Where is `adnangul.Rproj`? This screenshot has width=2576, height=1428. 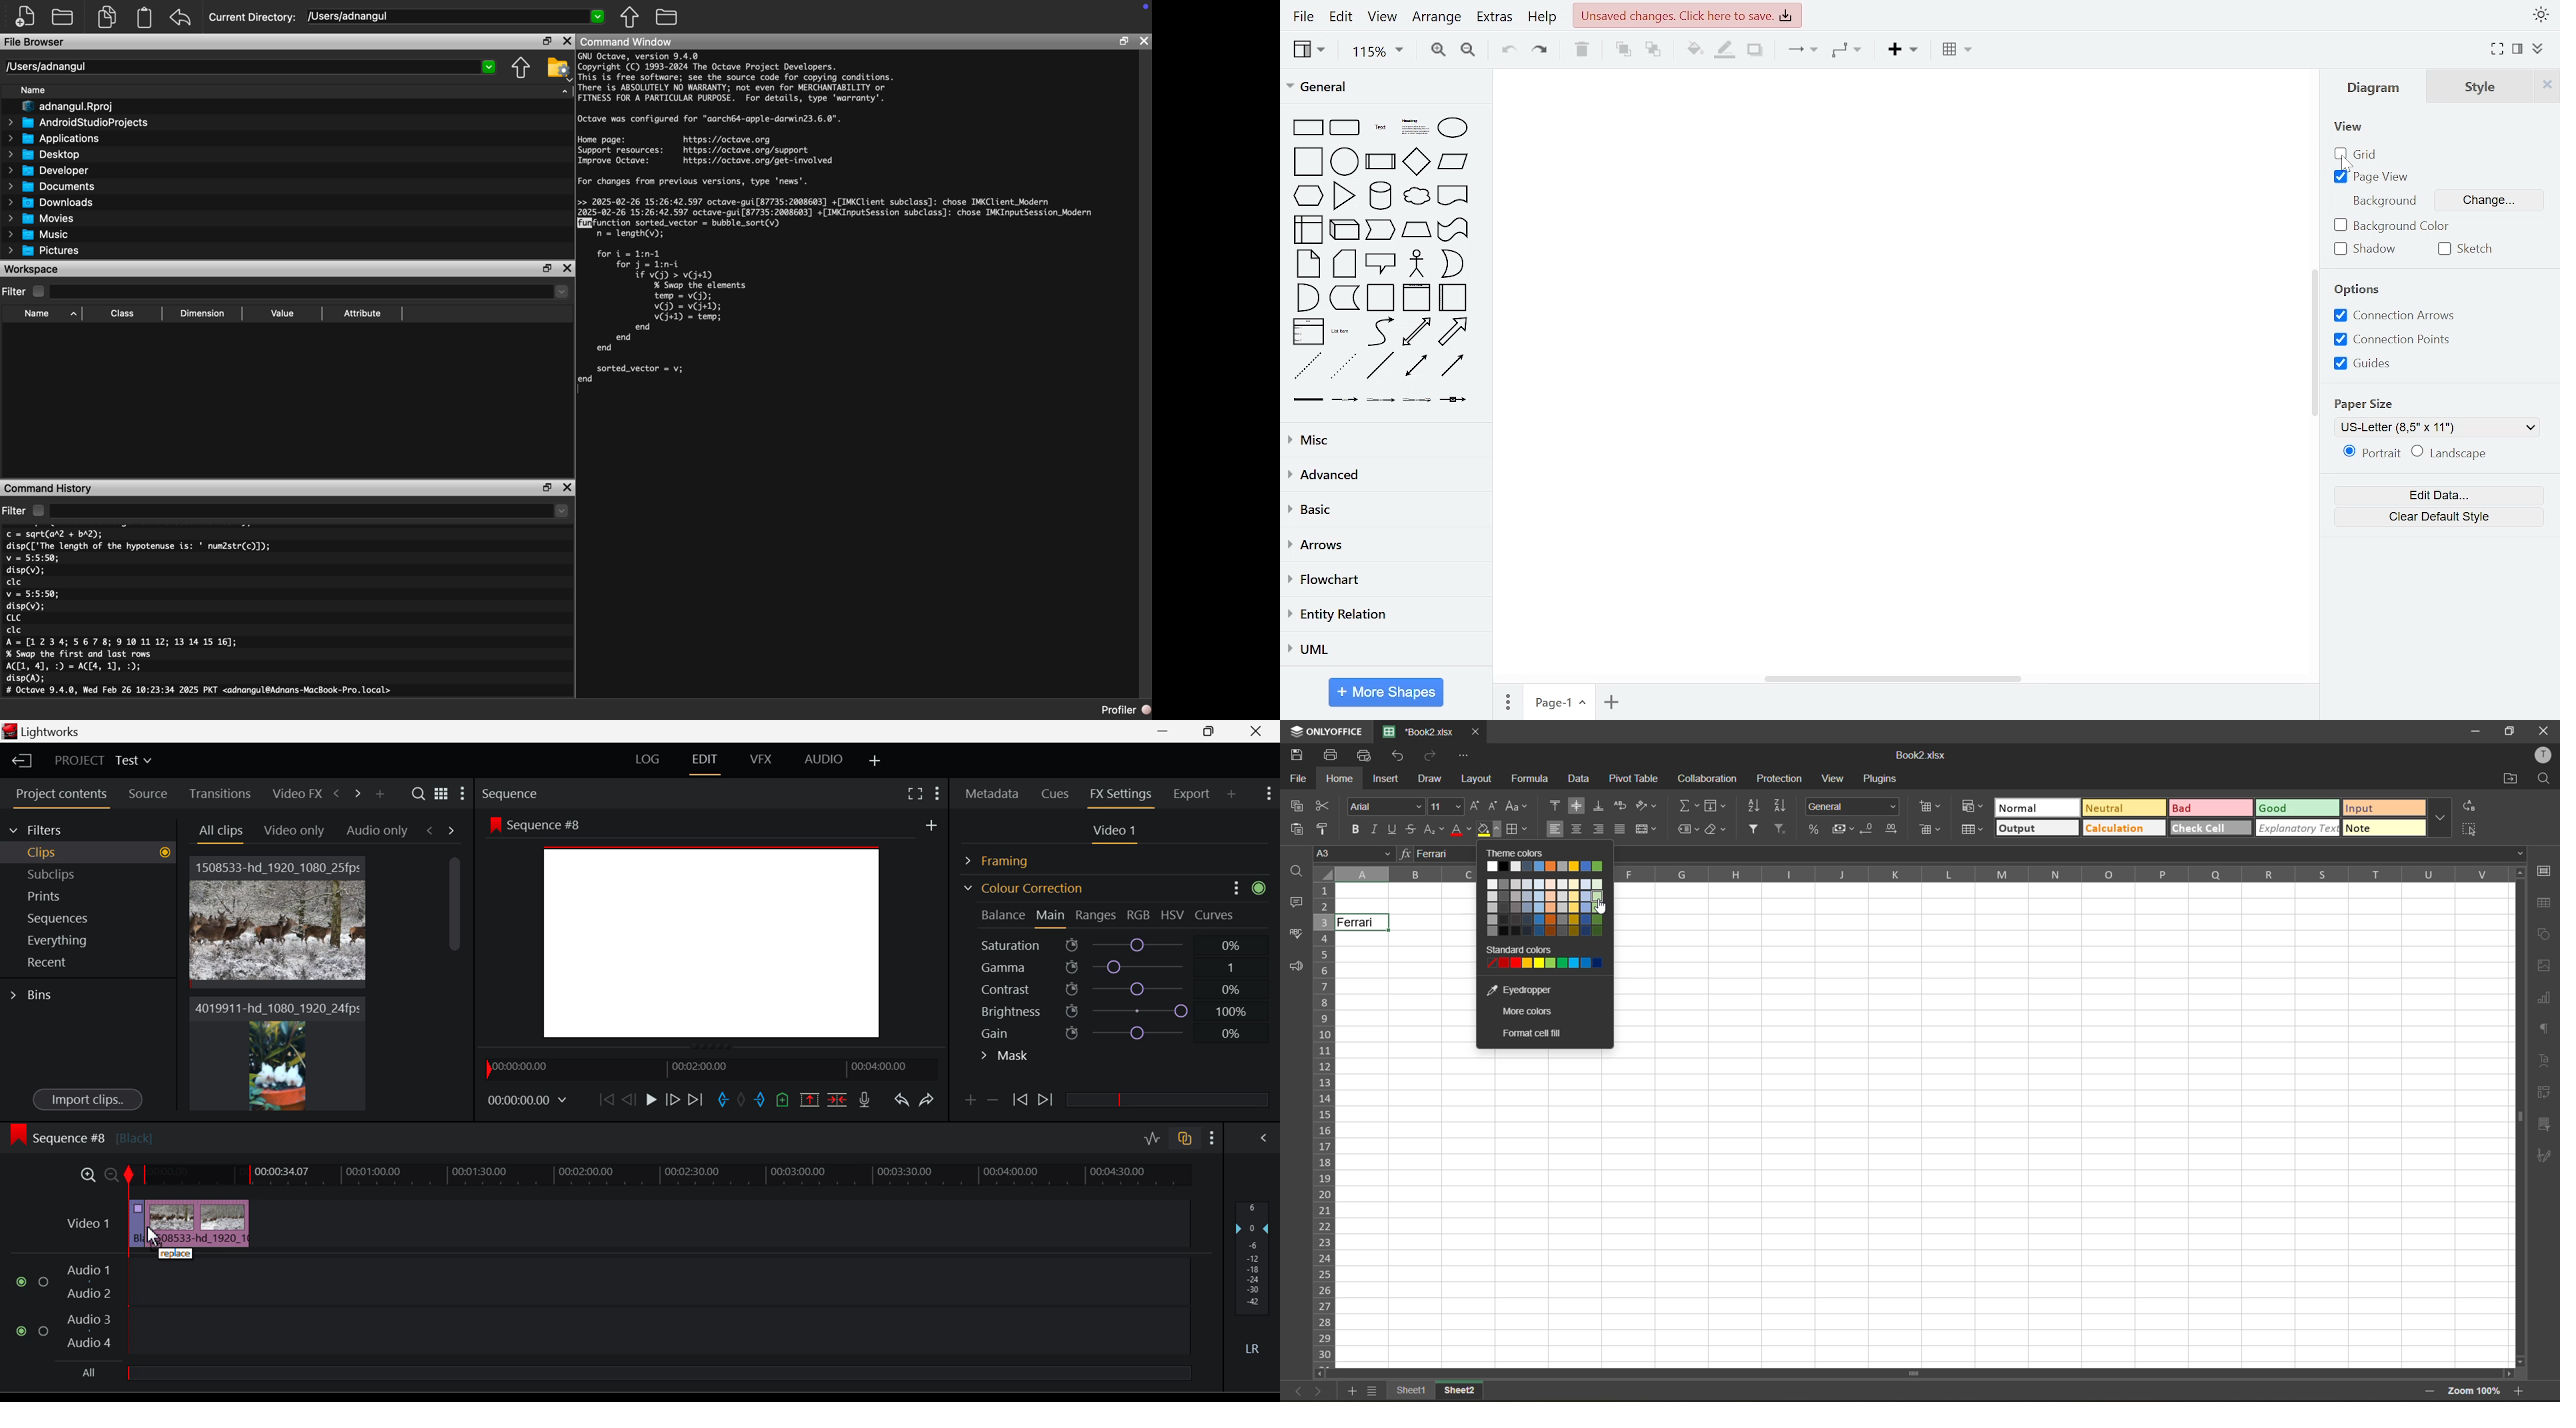
adnangul.Rproj is located at coordinates (63, 108).